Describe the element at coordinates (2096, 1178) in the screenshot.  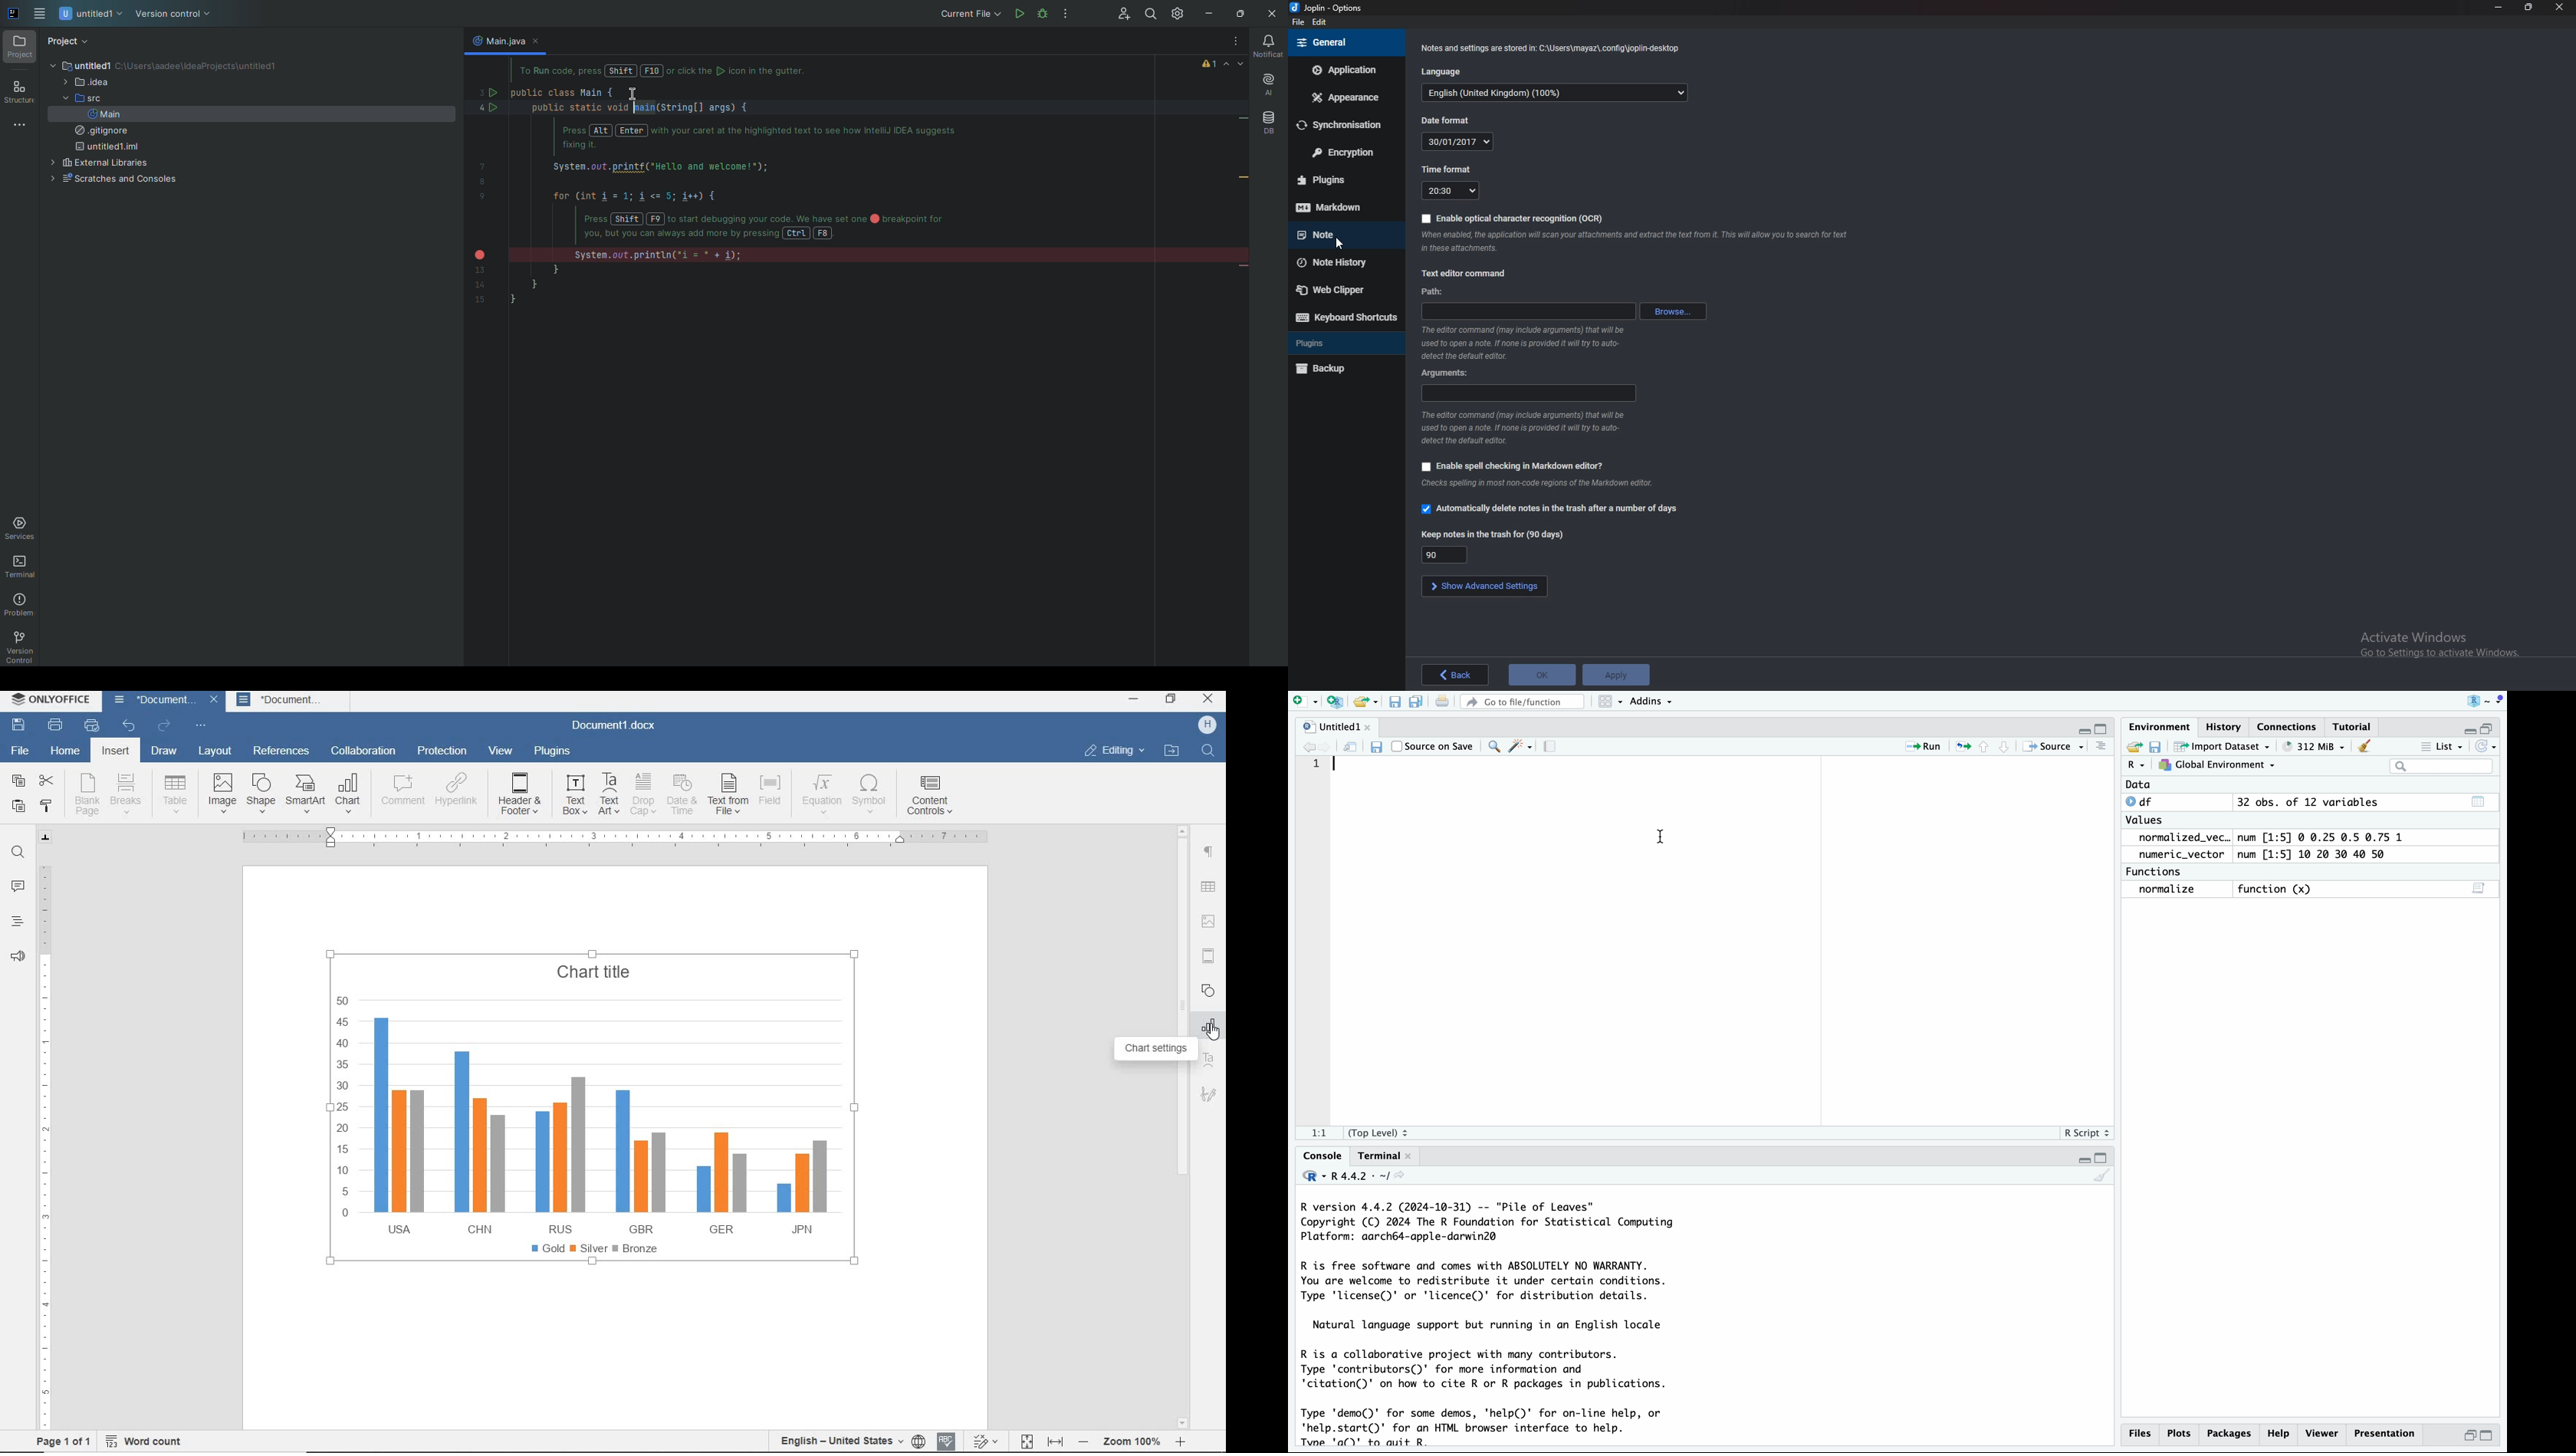
I see `clear console` at that location.